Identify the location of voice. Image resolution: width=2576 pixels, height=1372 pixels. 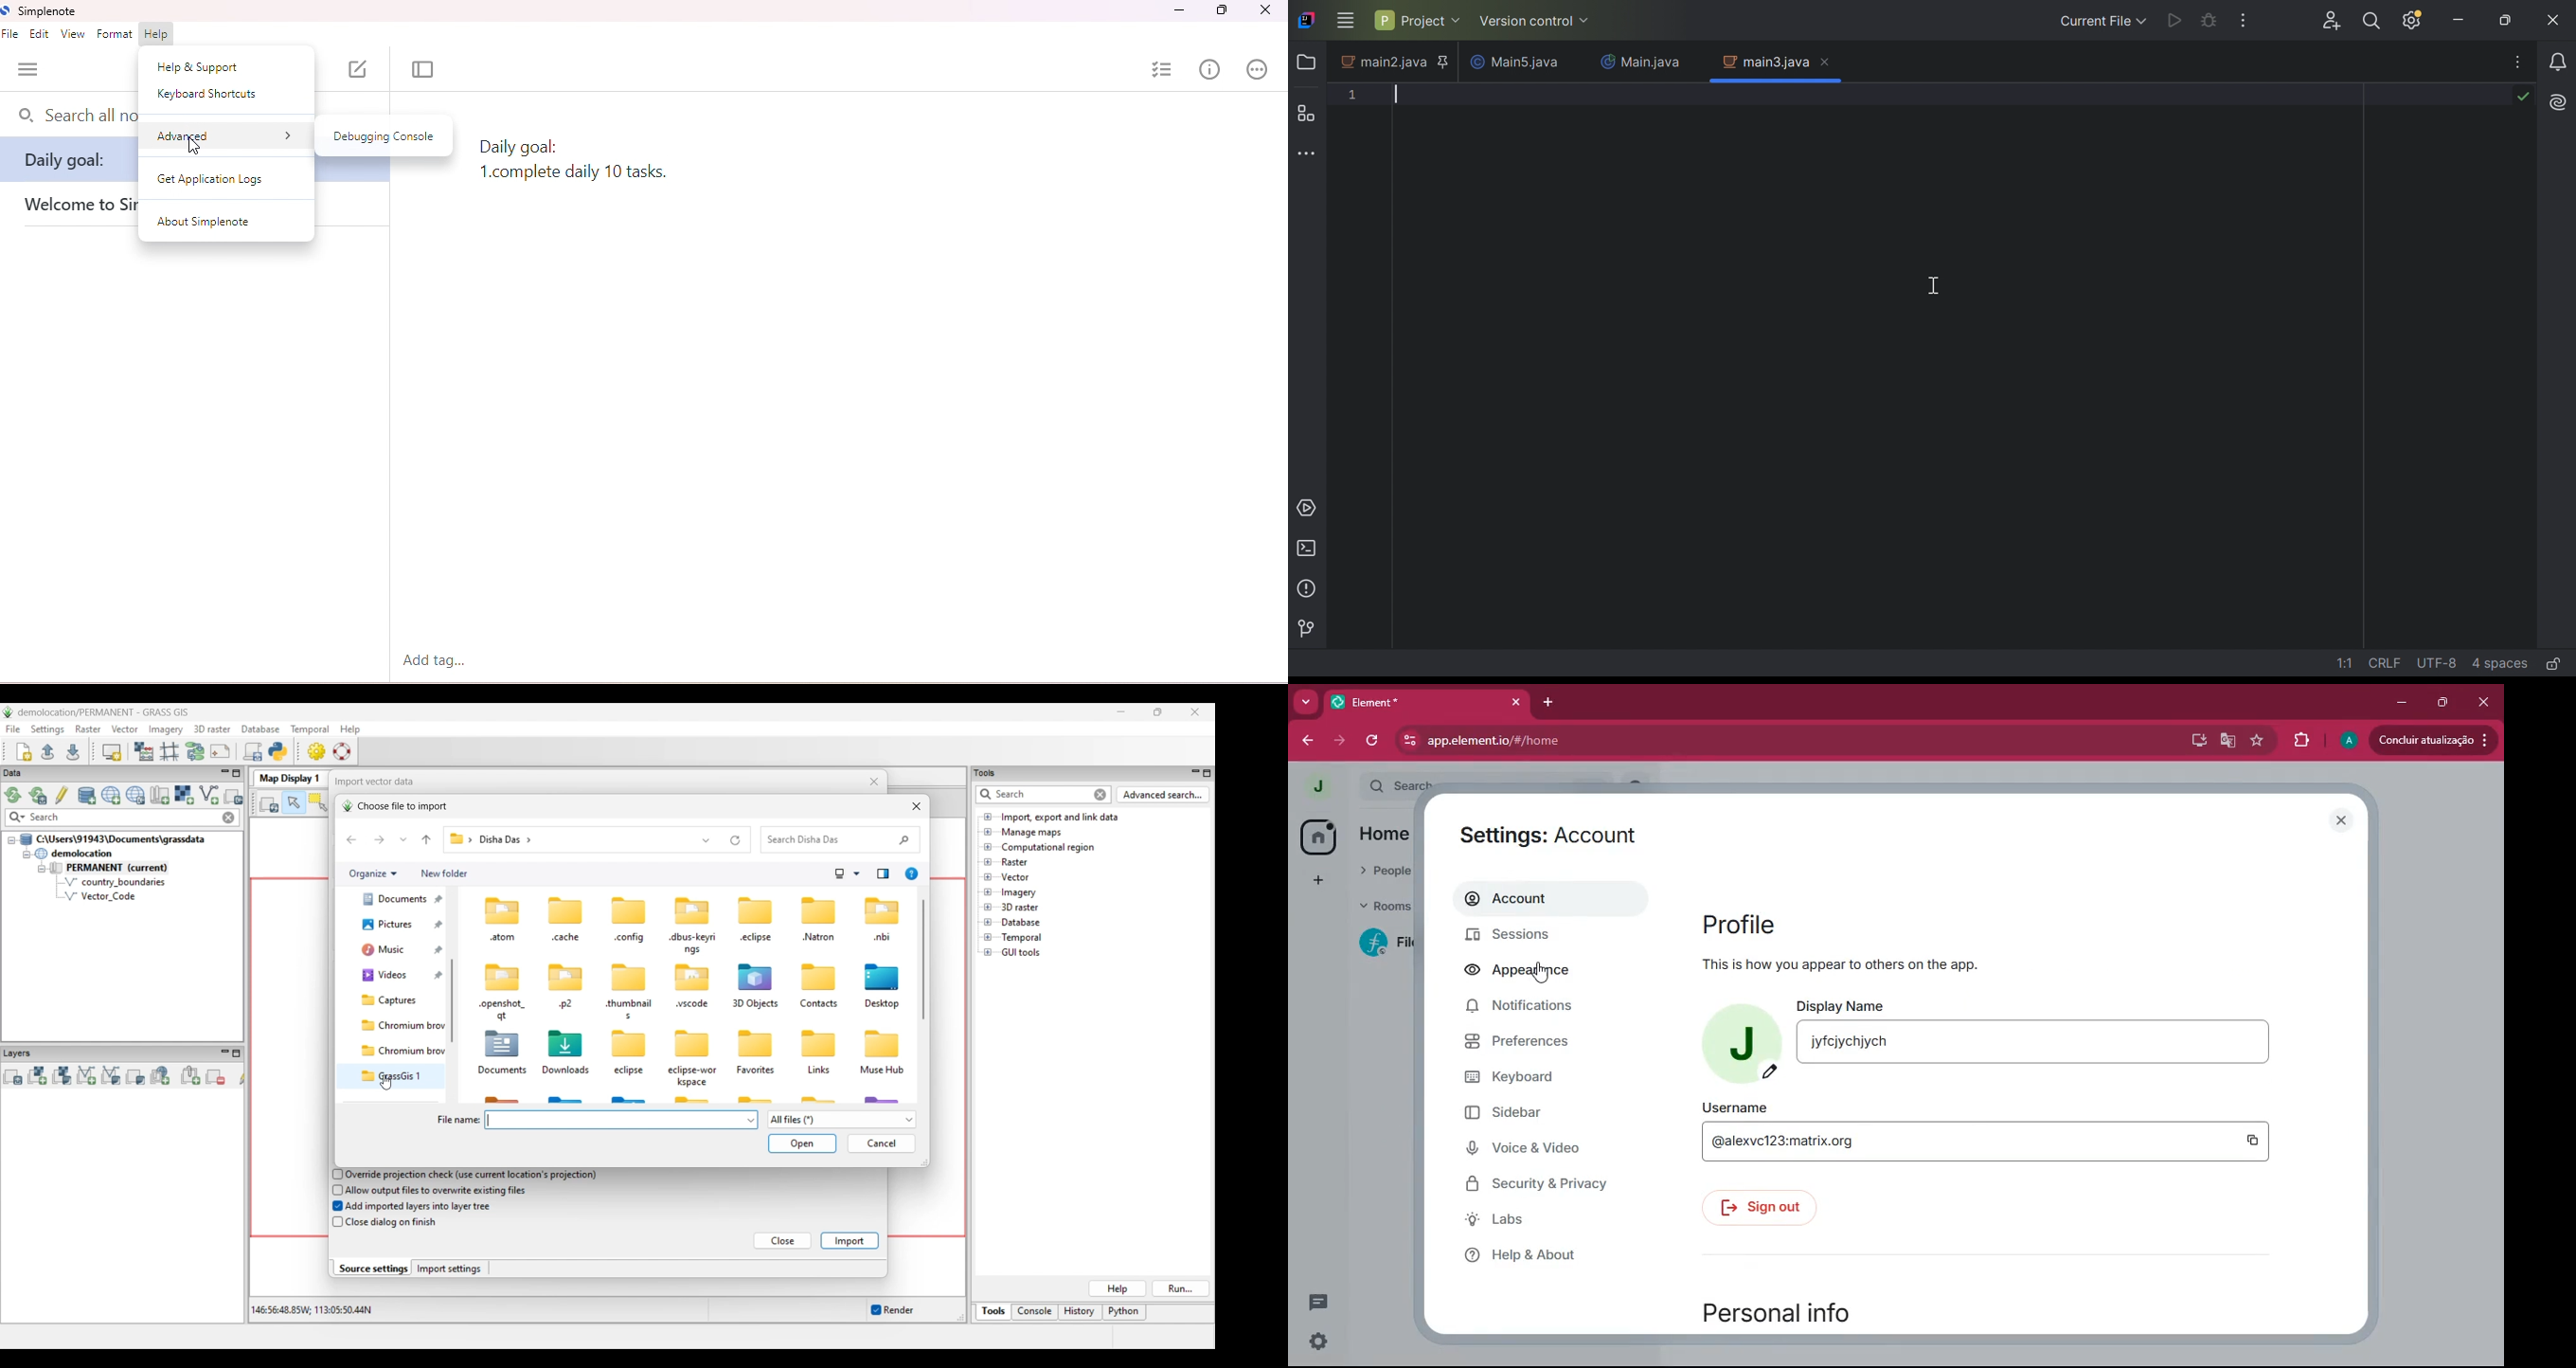
(1543, 1151).